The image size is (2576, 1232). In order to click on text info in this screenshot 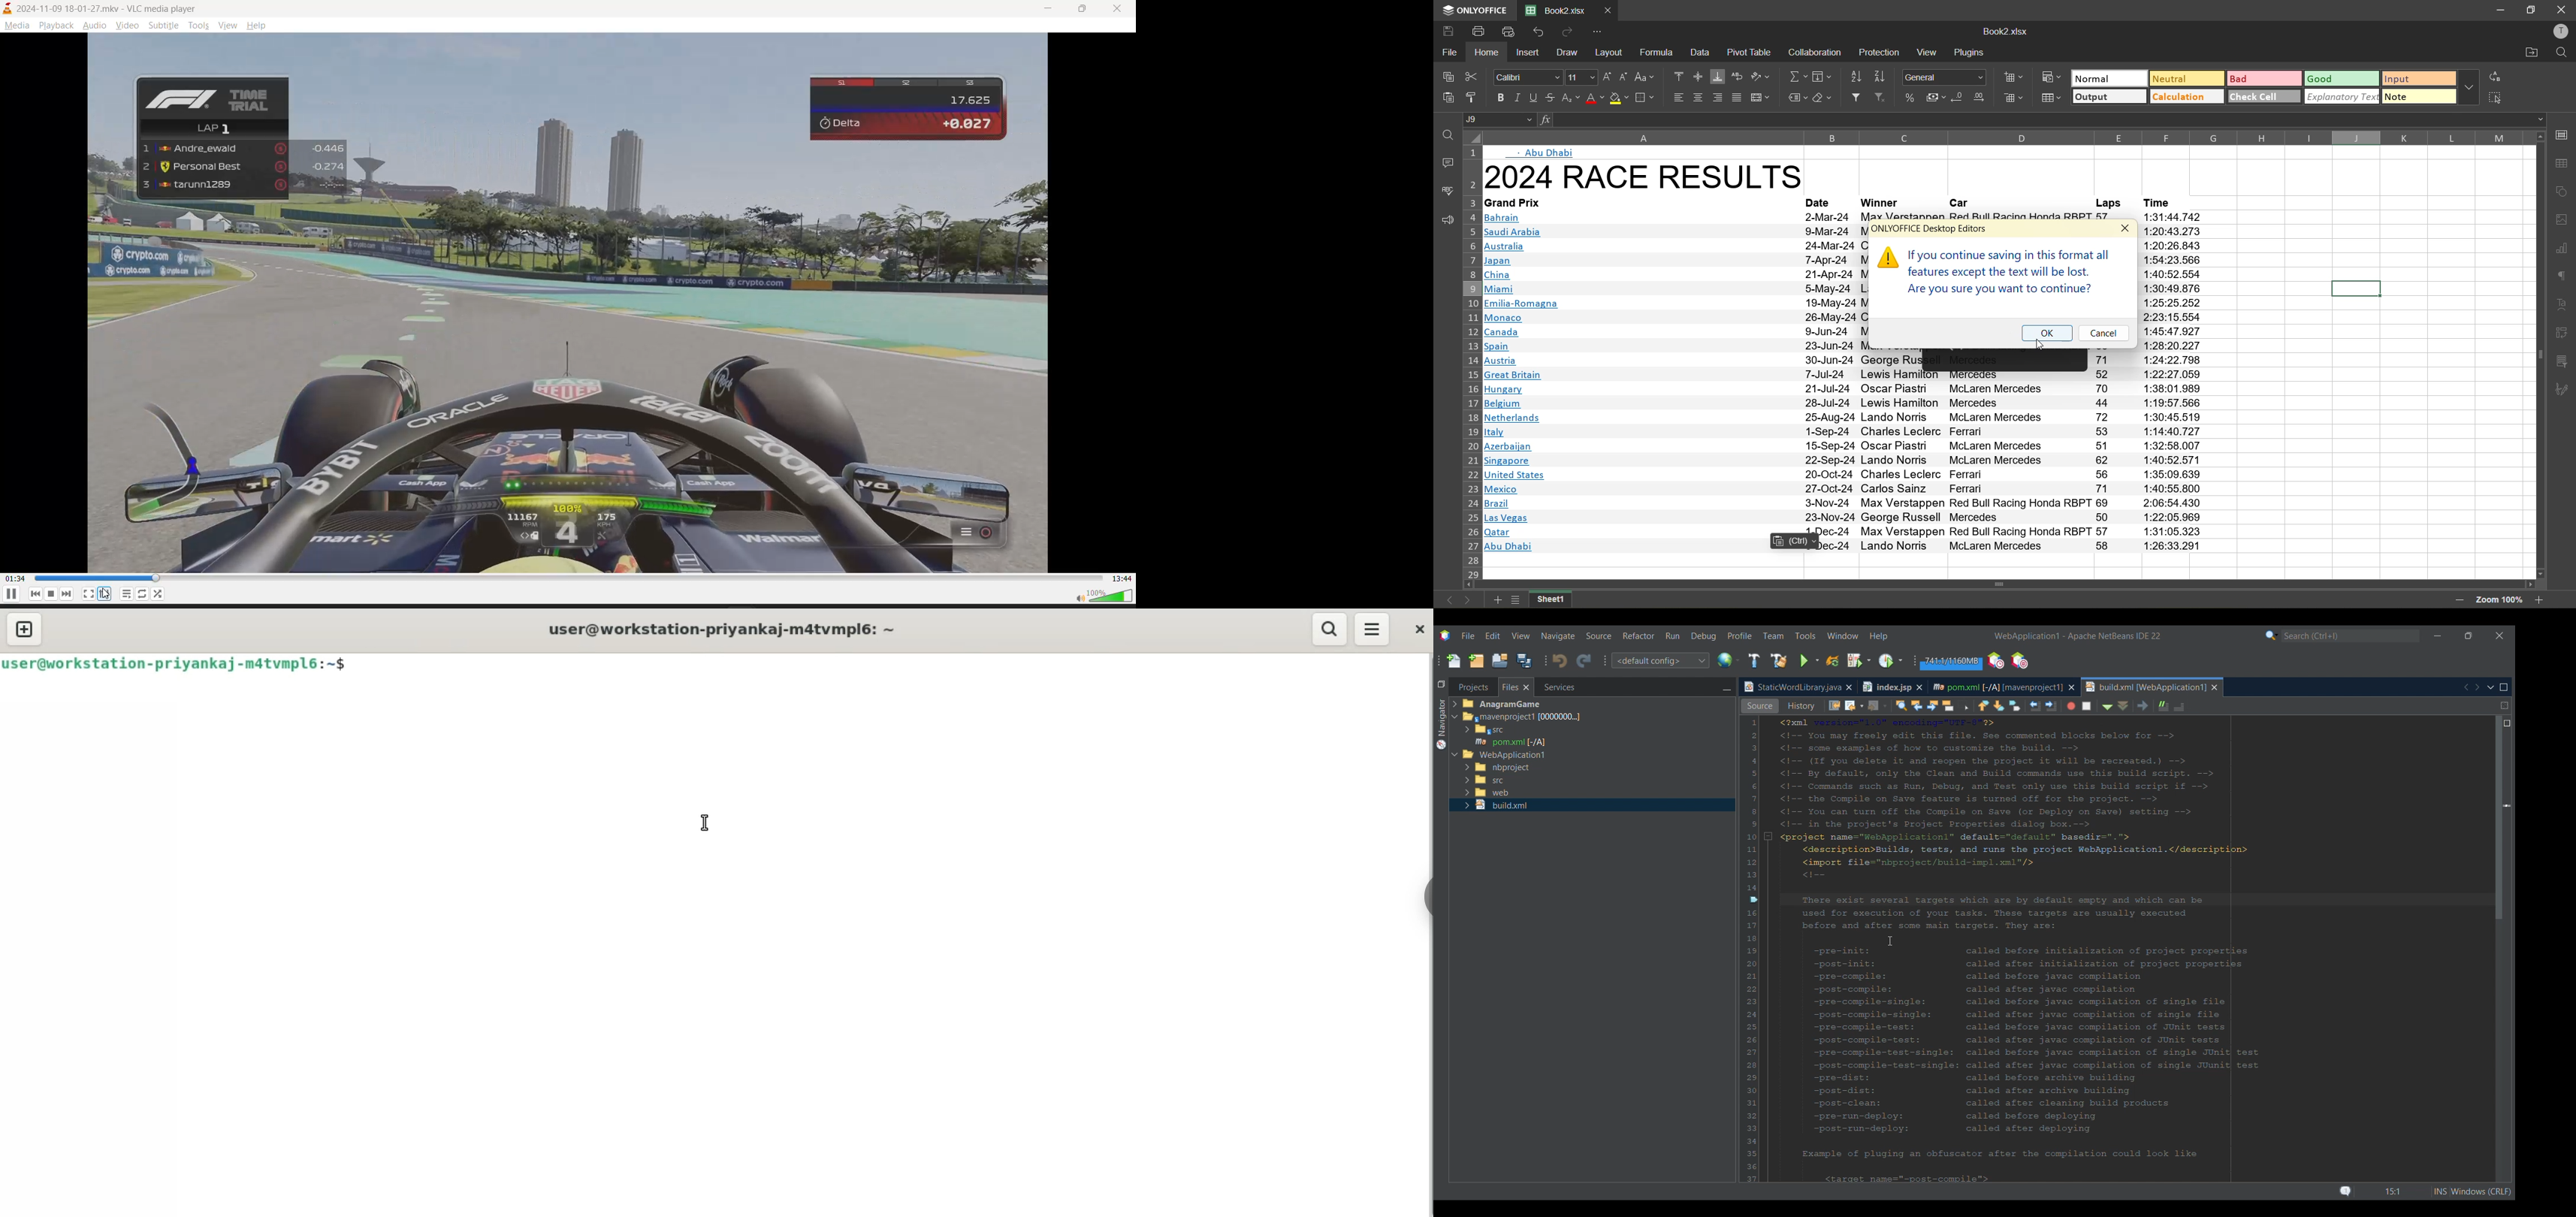, I will do `click(1672, 246)`.